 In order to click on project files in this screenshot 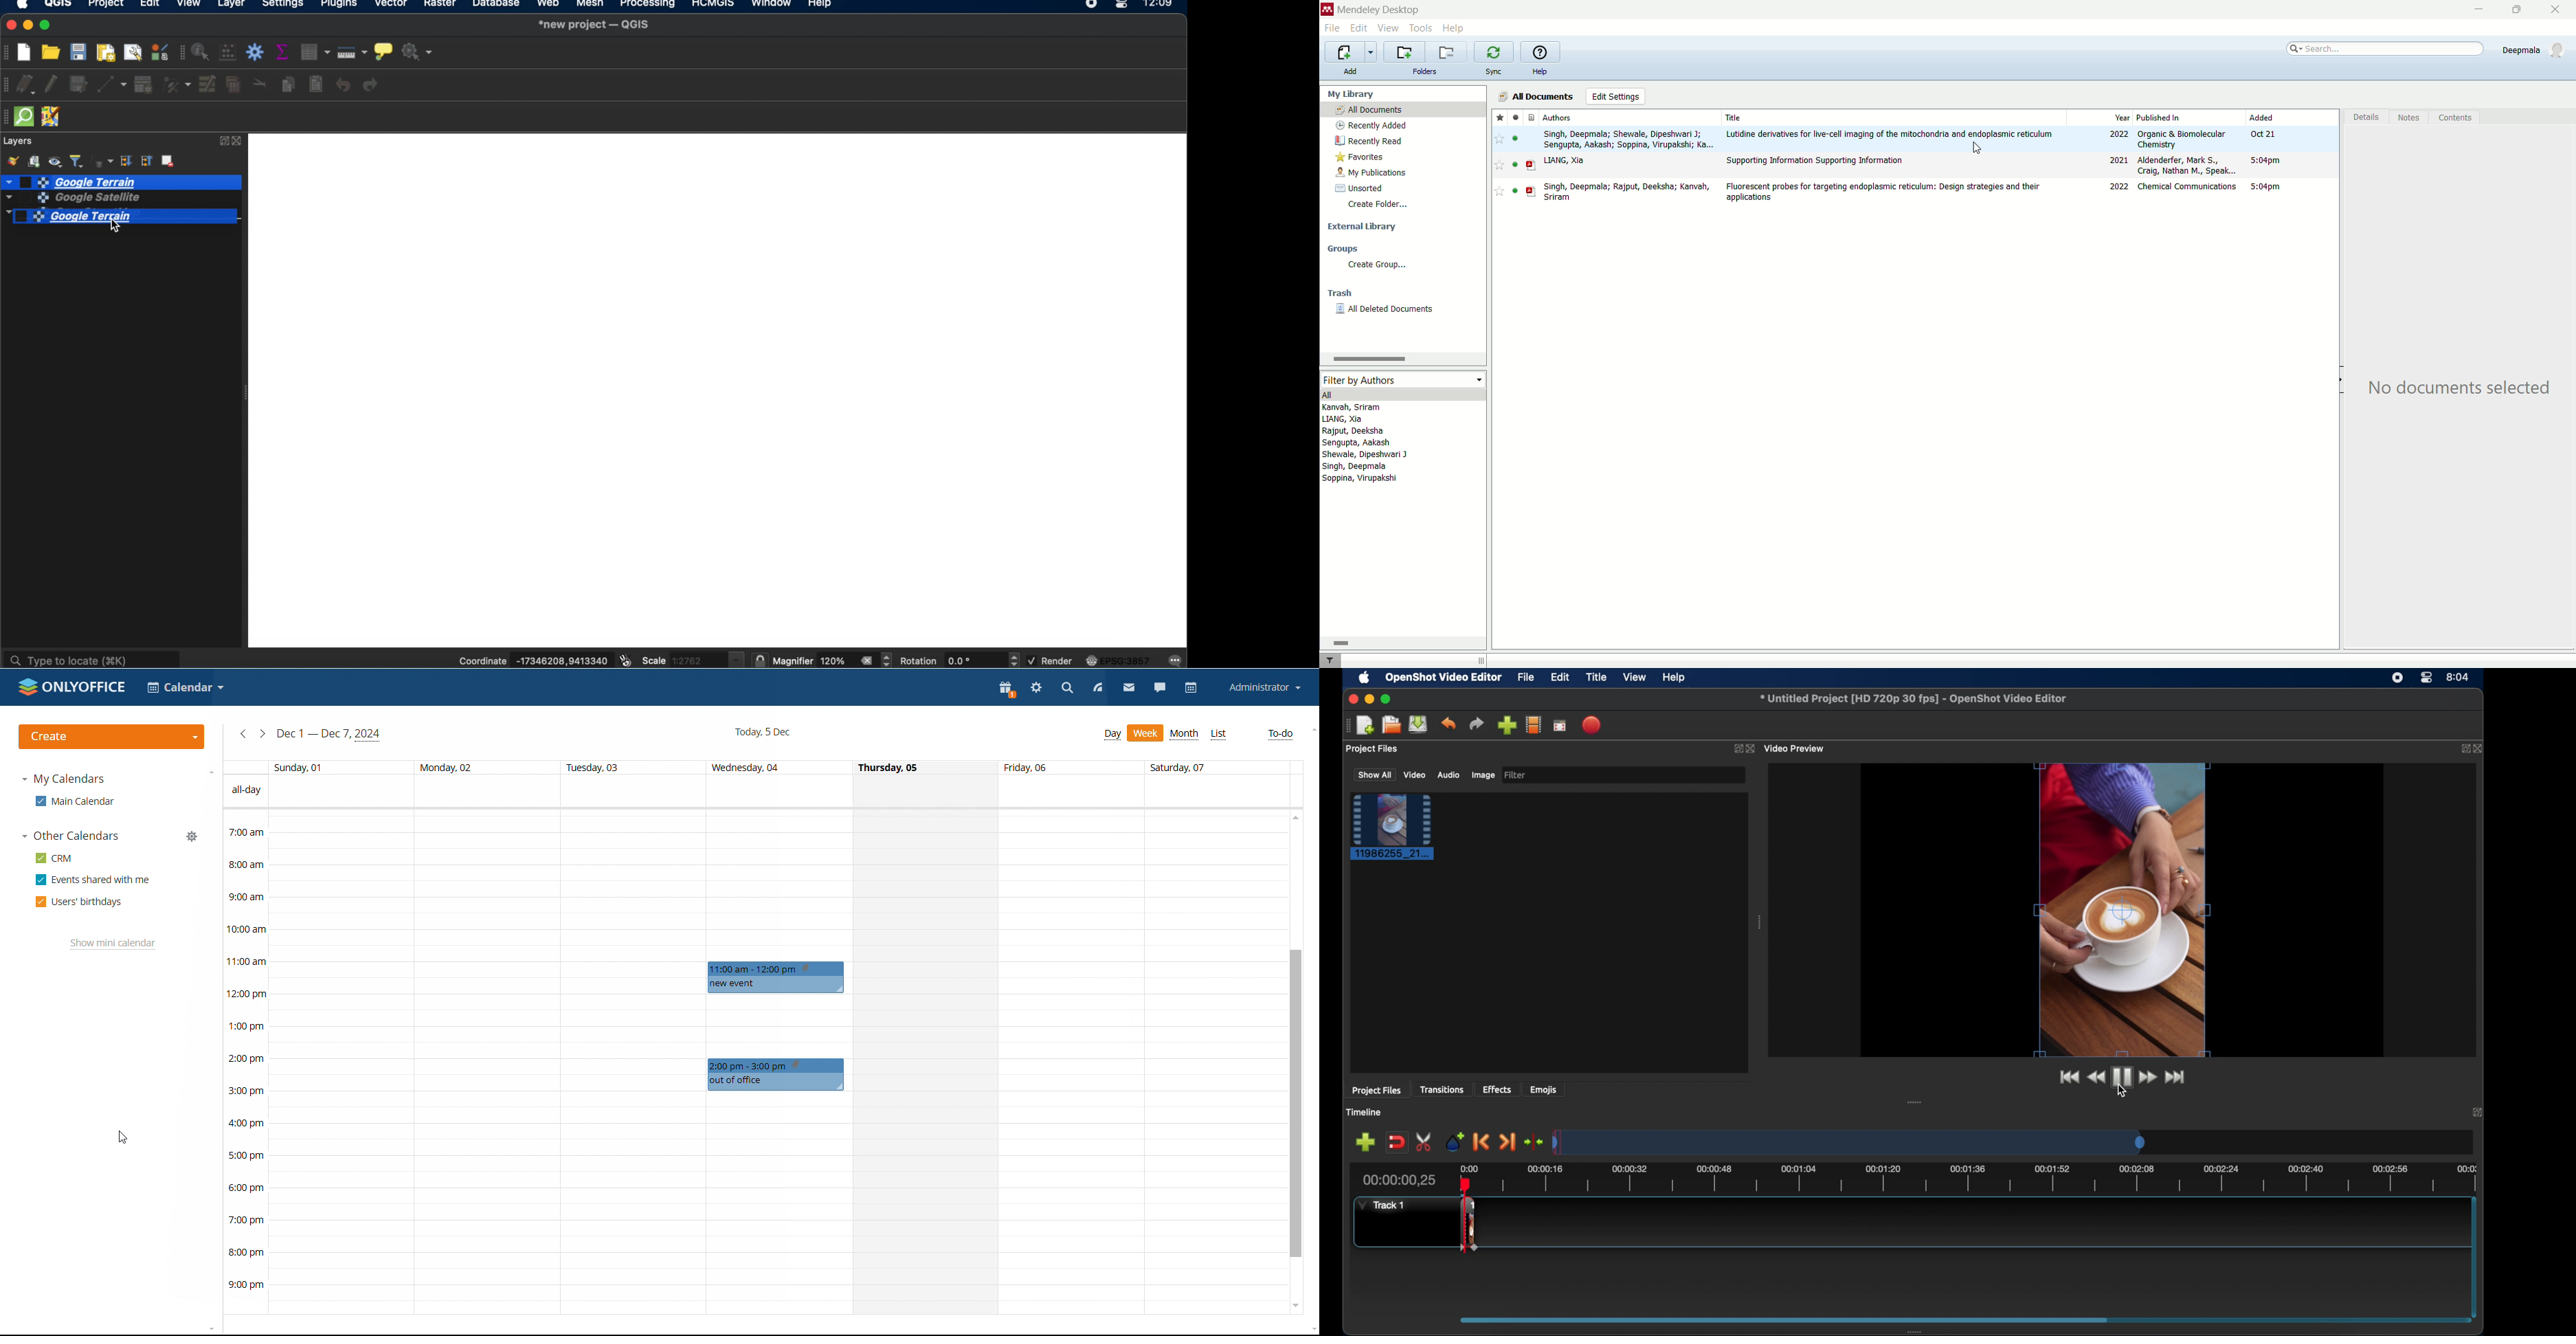, I will do `click(1373, 749)`.